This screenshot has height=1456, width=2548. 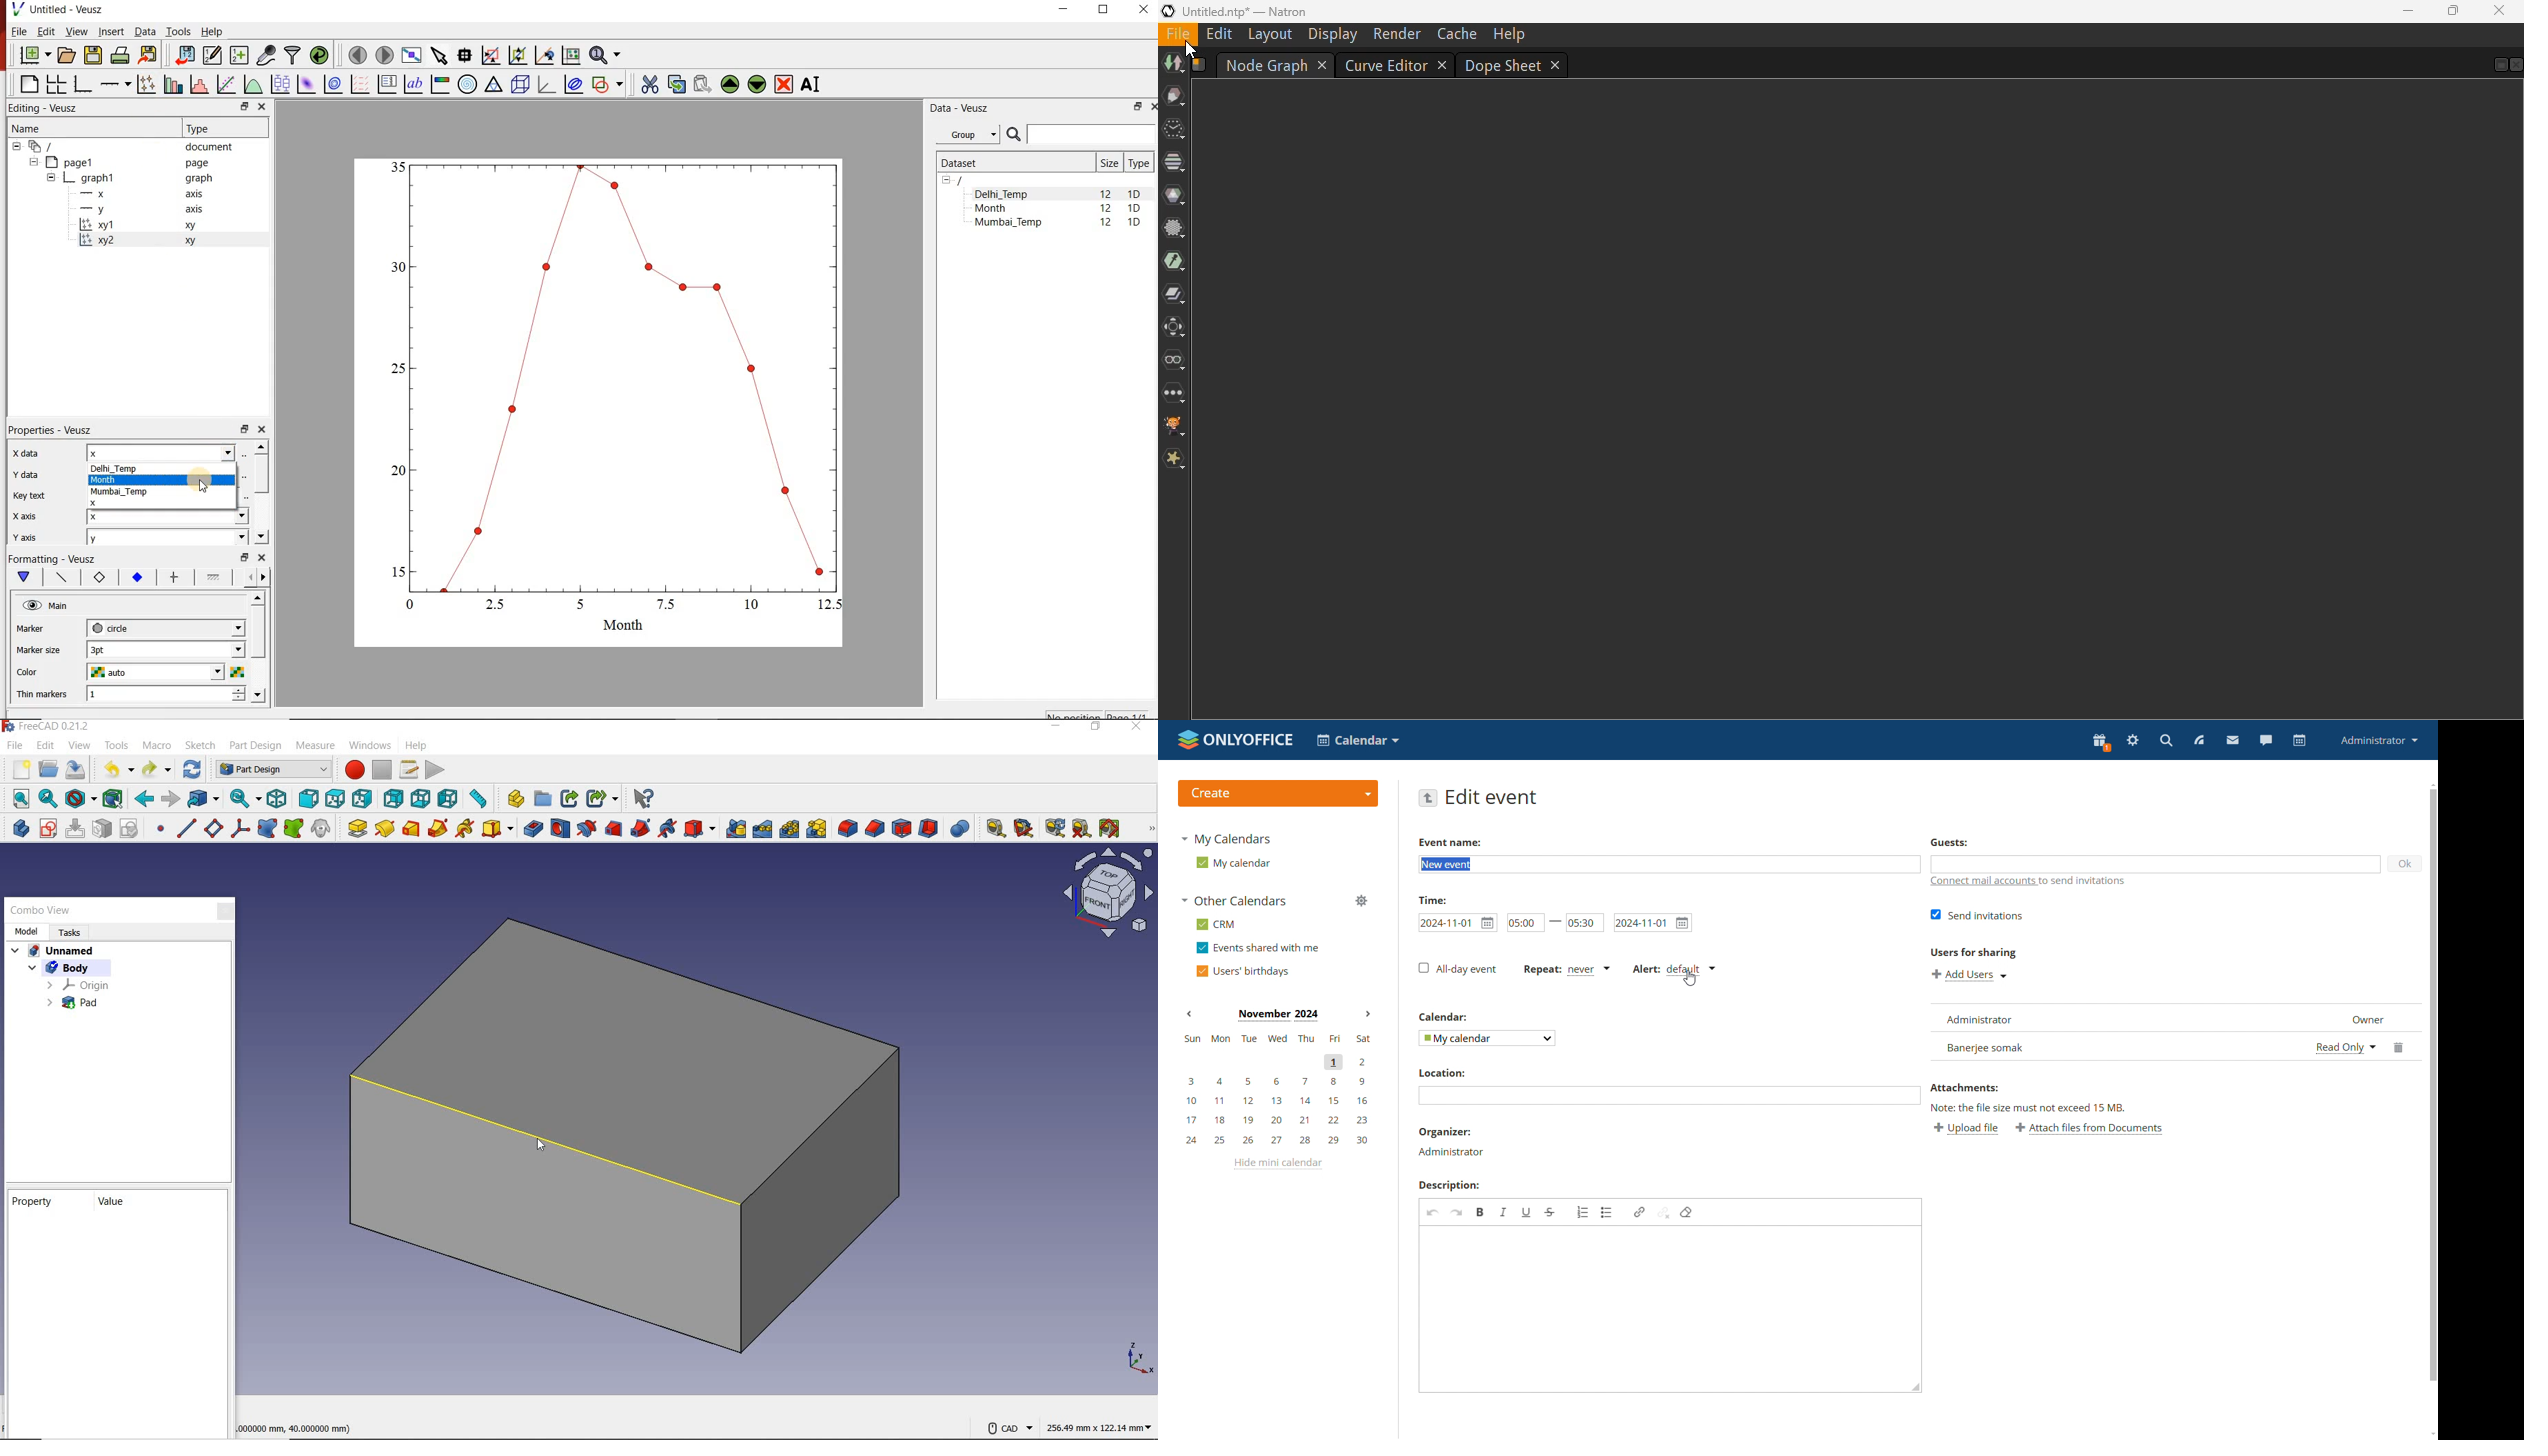 I want to click on combo view, so click(x=40, y=910).